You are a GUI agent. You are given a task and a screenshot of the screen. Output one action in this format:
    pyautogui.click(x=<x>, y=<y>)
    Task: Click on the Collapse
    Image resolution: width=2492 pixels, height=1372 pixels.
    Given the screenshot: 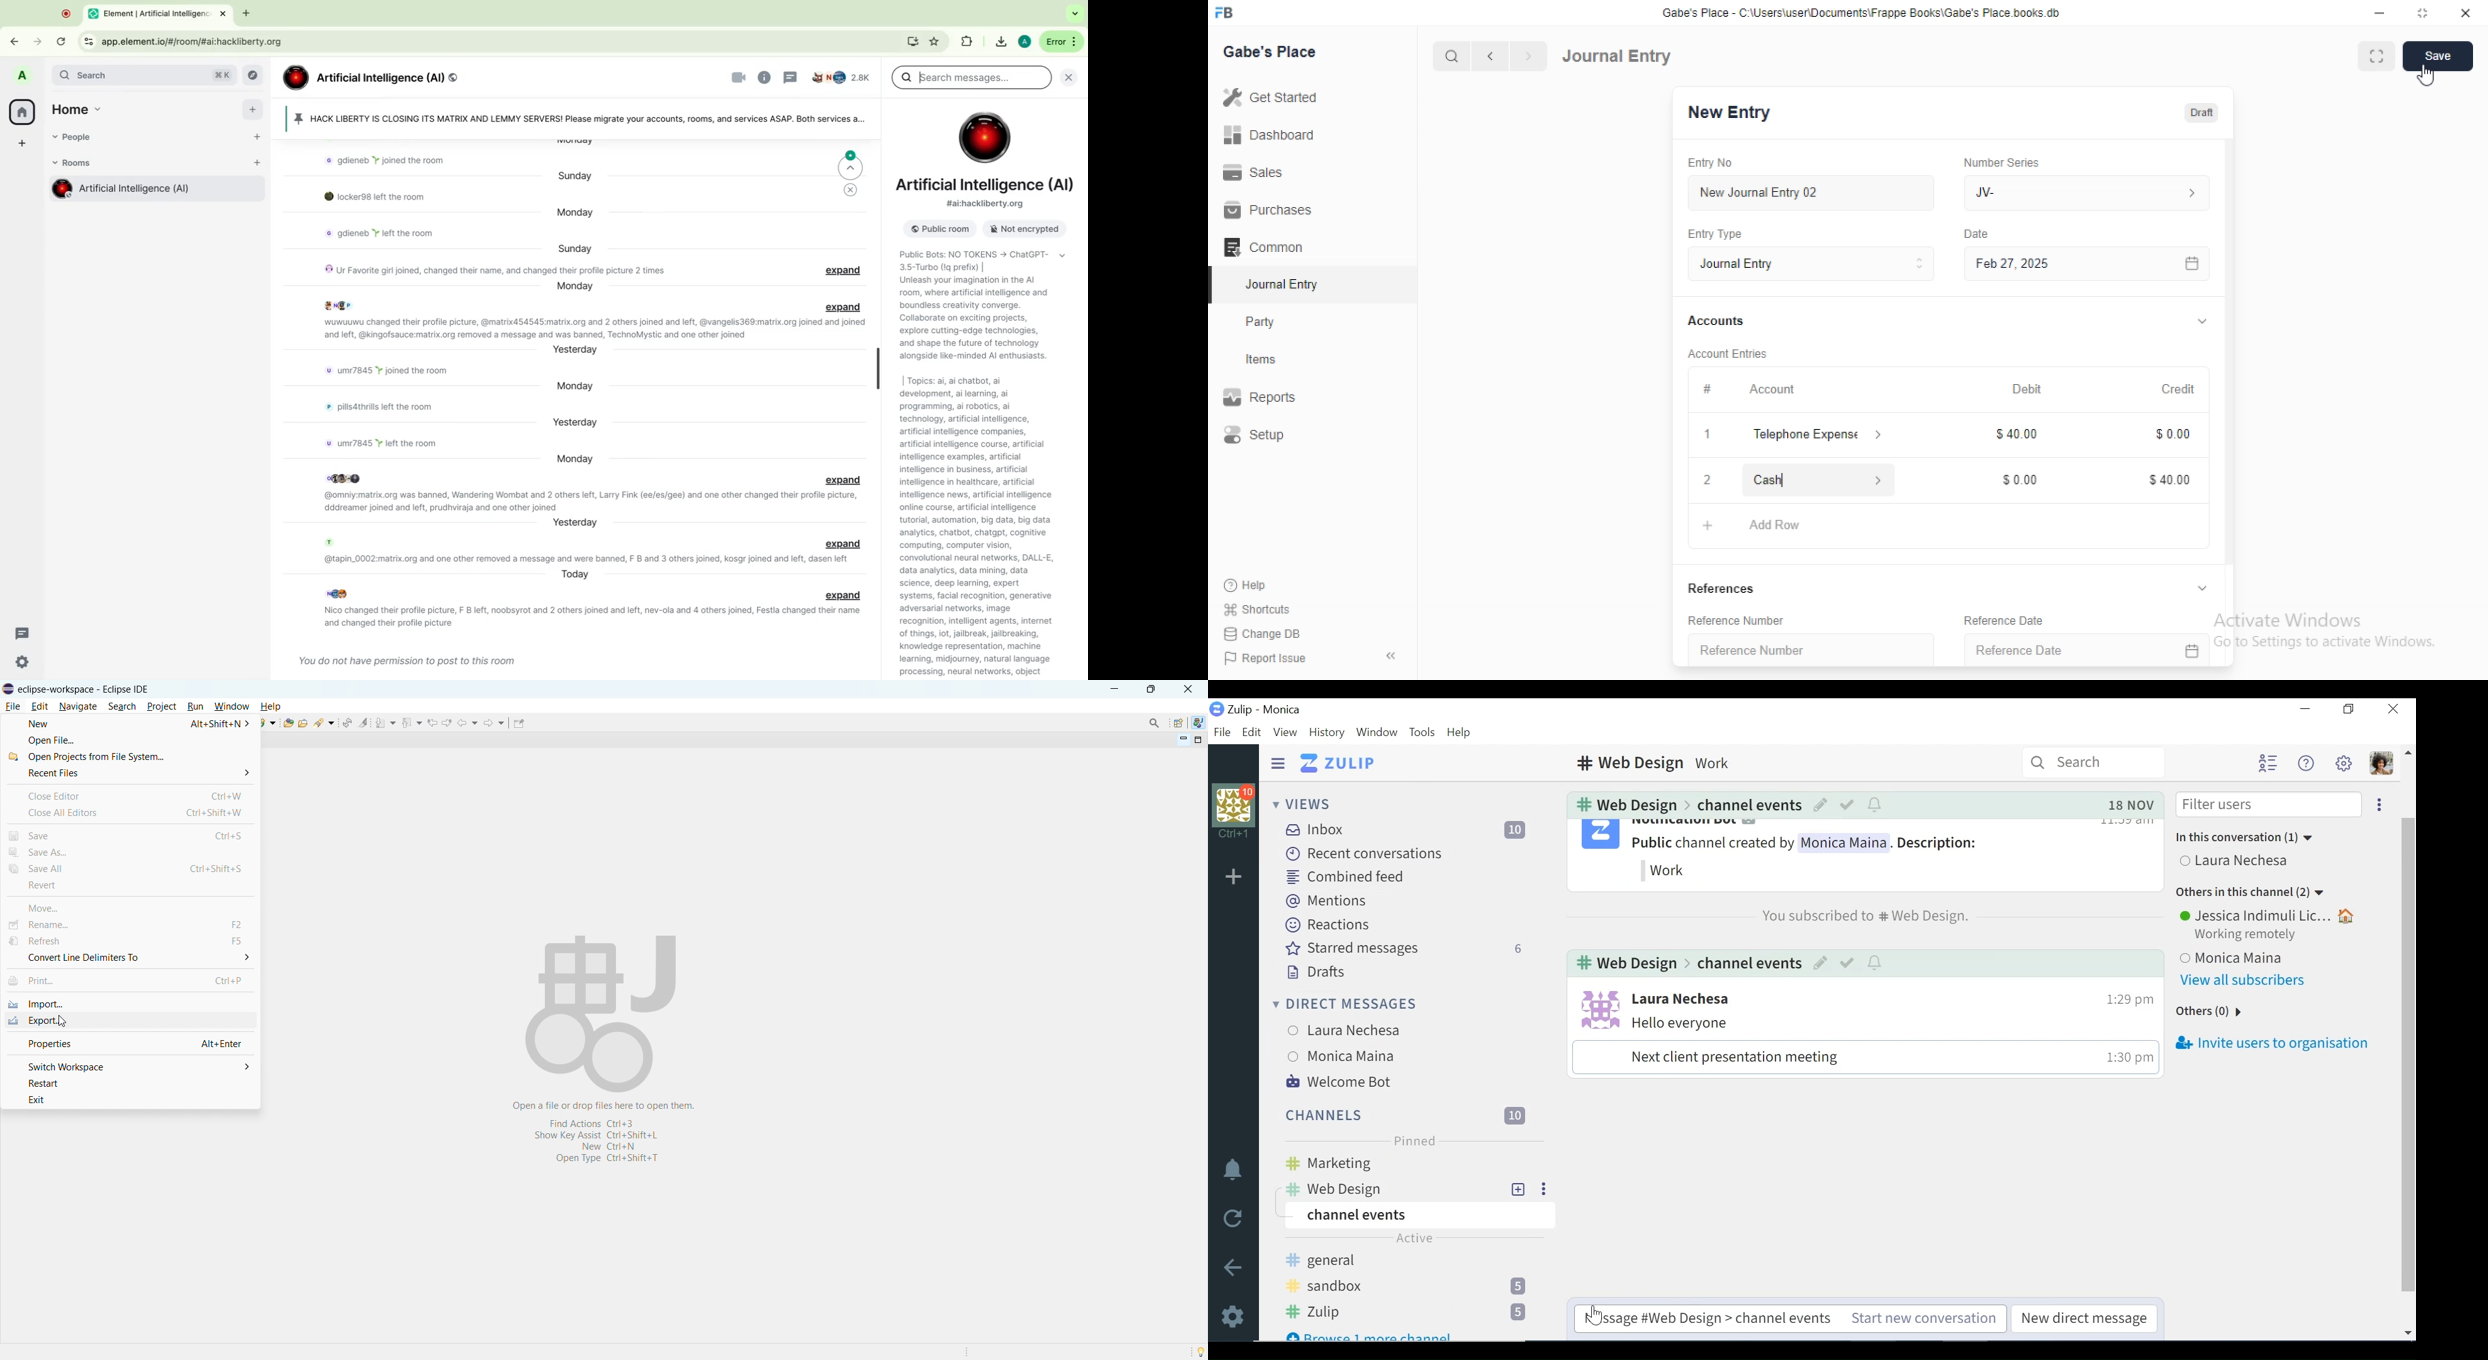 What is the action you would take?
    pyautogui.click(x=1392, y=656)
    